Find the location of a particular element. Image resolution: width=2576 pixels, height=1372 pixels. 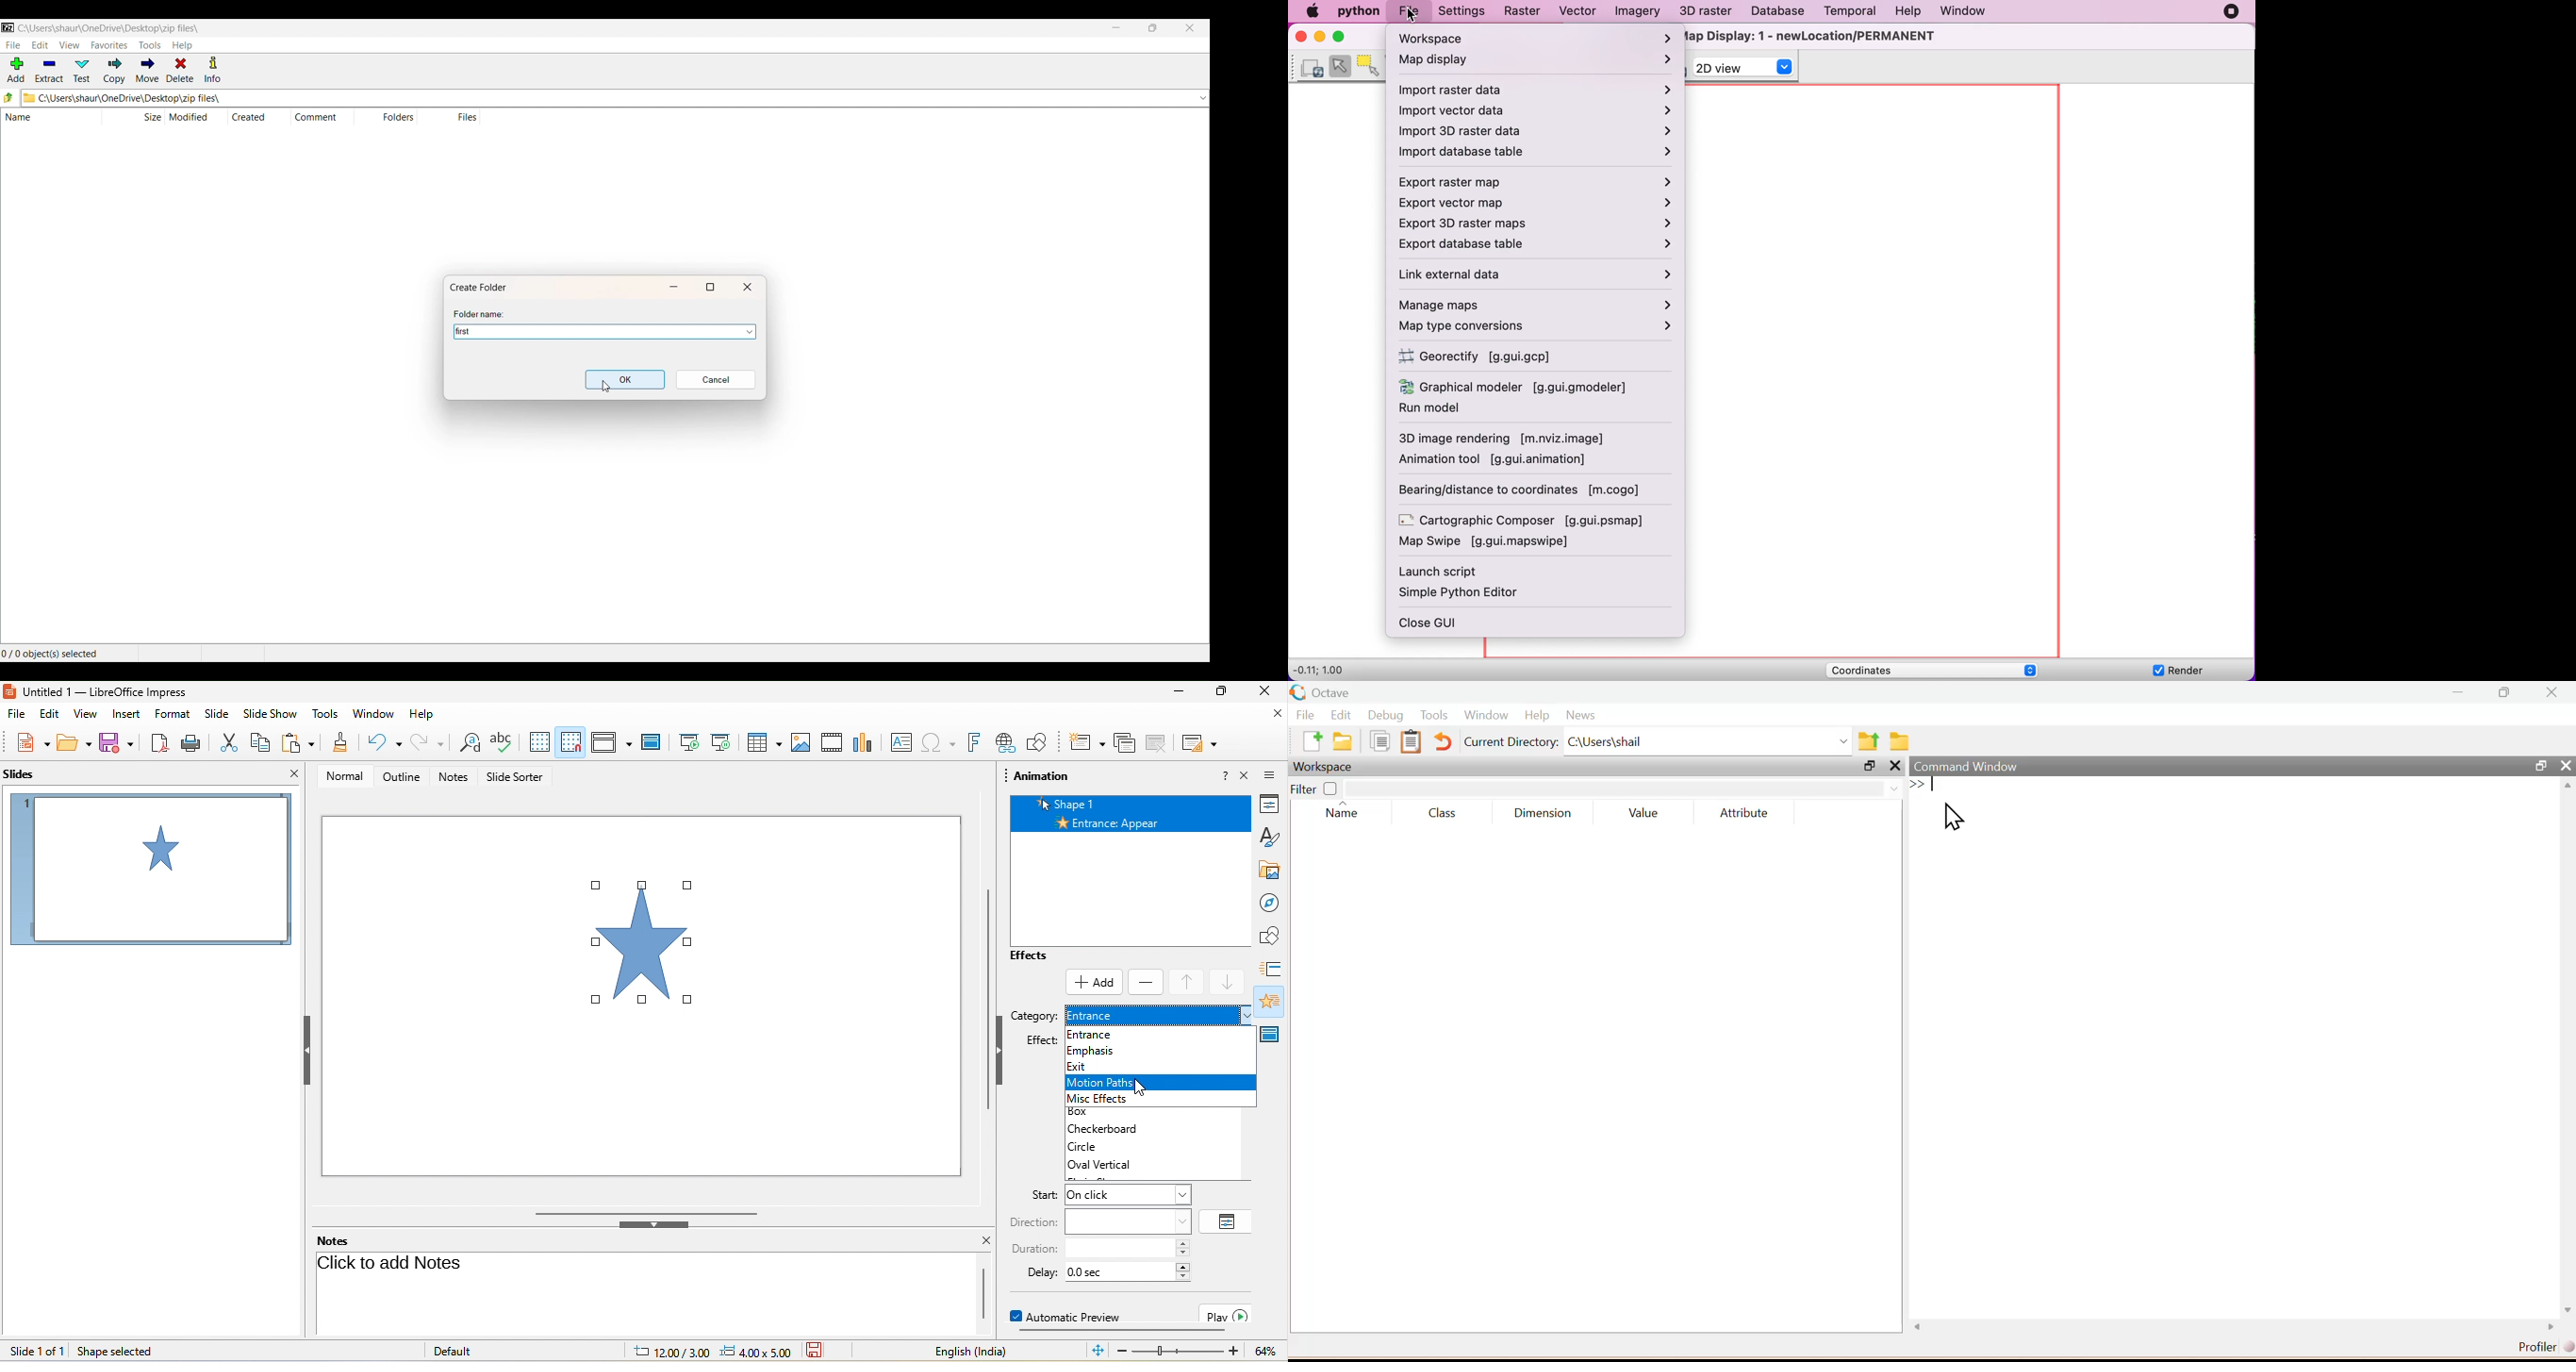

decrease delay is located at coordinates (1183, 1277).